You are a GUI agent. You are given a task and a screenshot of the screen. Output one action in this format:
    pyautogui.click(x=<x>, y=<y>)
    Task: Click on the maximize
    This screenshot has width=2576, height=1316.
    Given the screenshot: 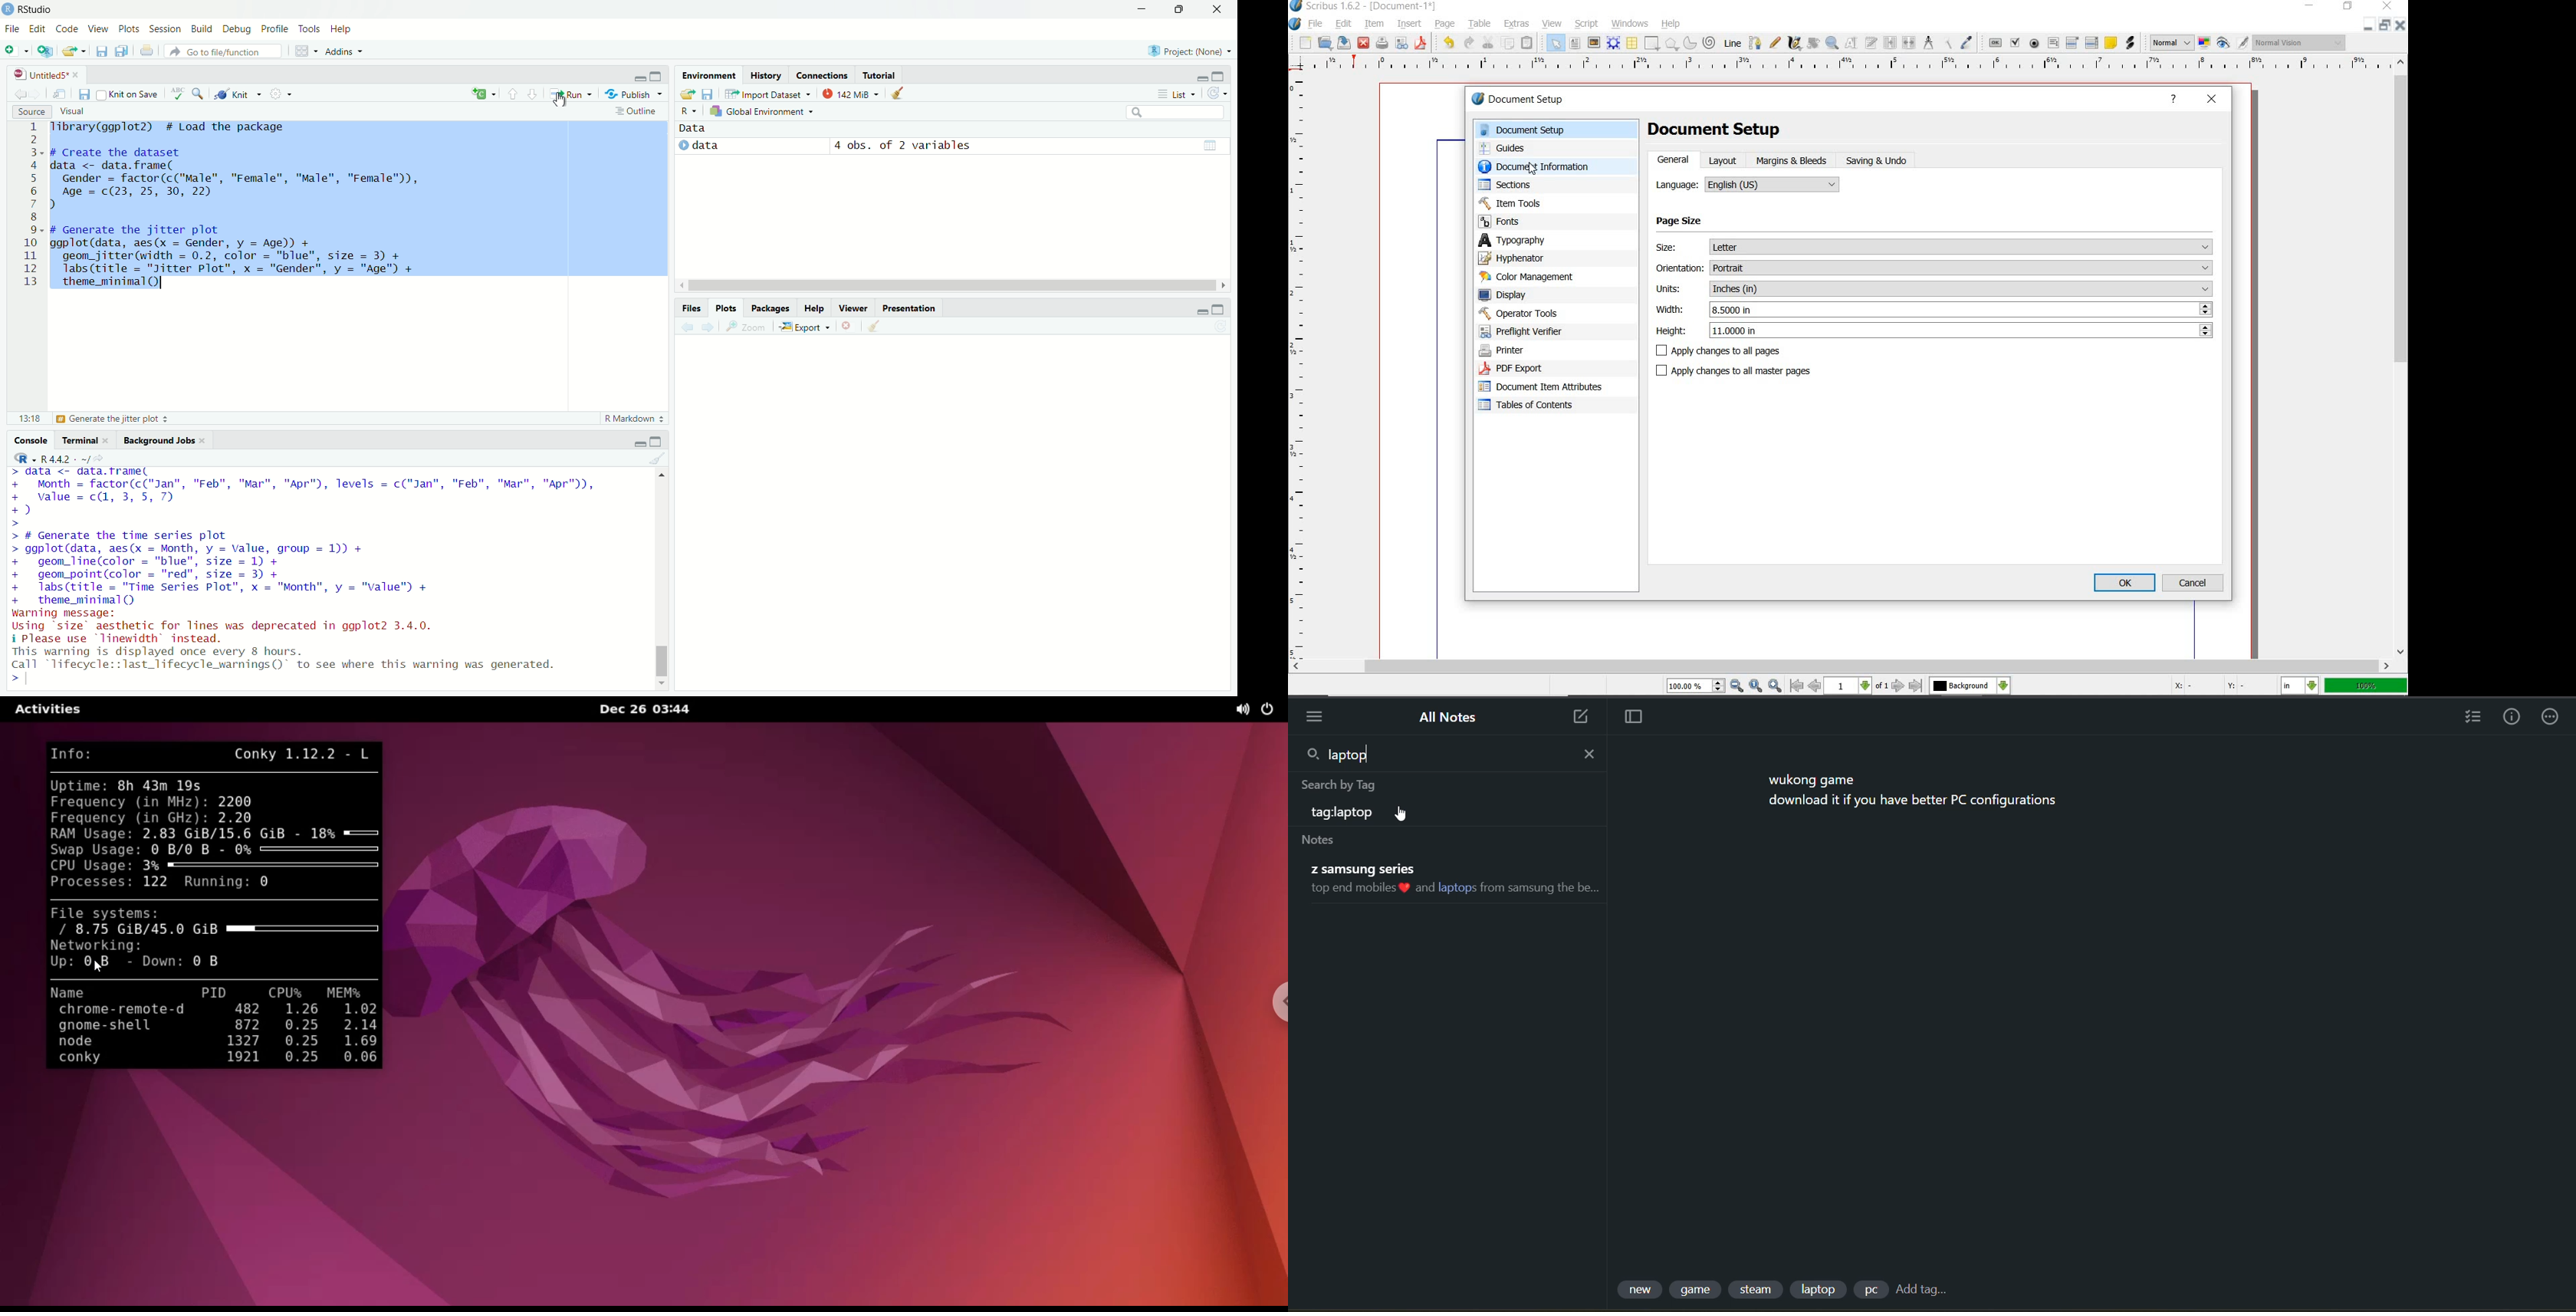 What is the action you would take?
    pyautogui.click(x=659, y=440)
    